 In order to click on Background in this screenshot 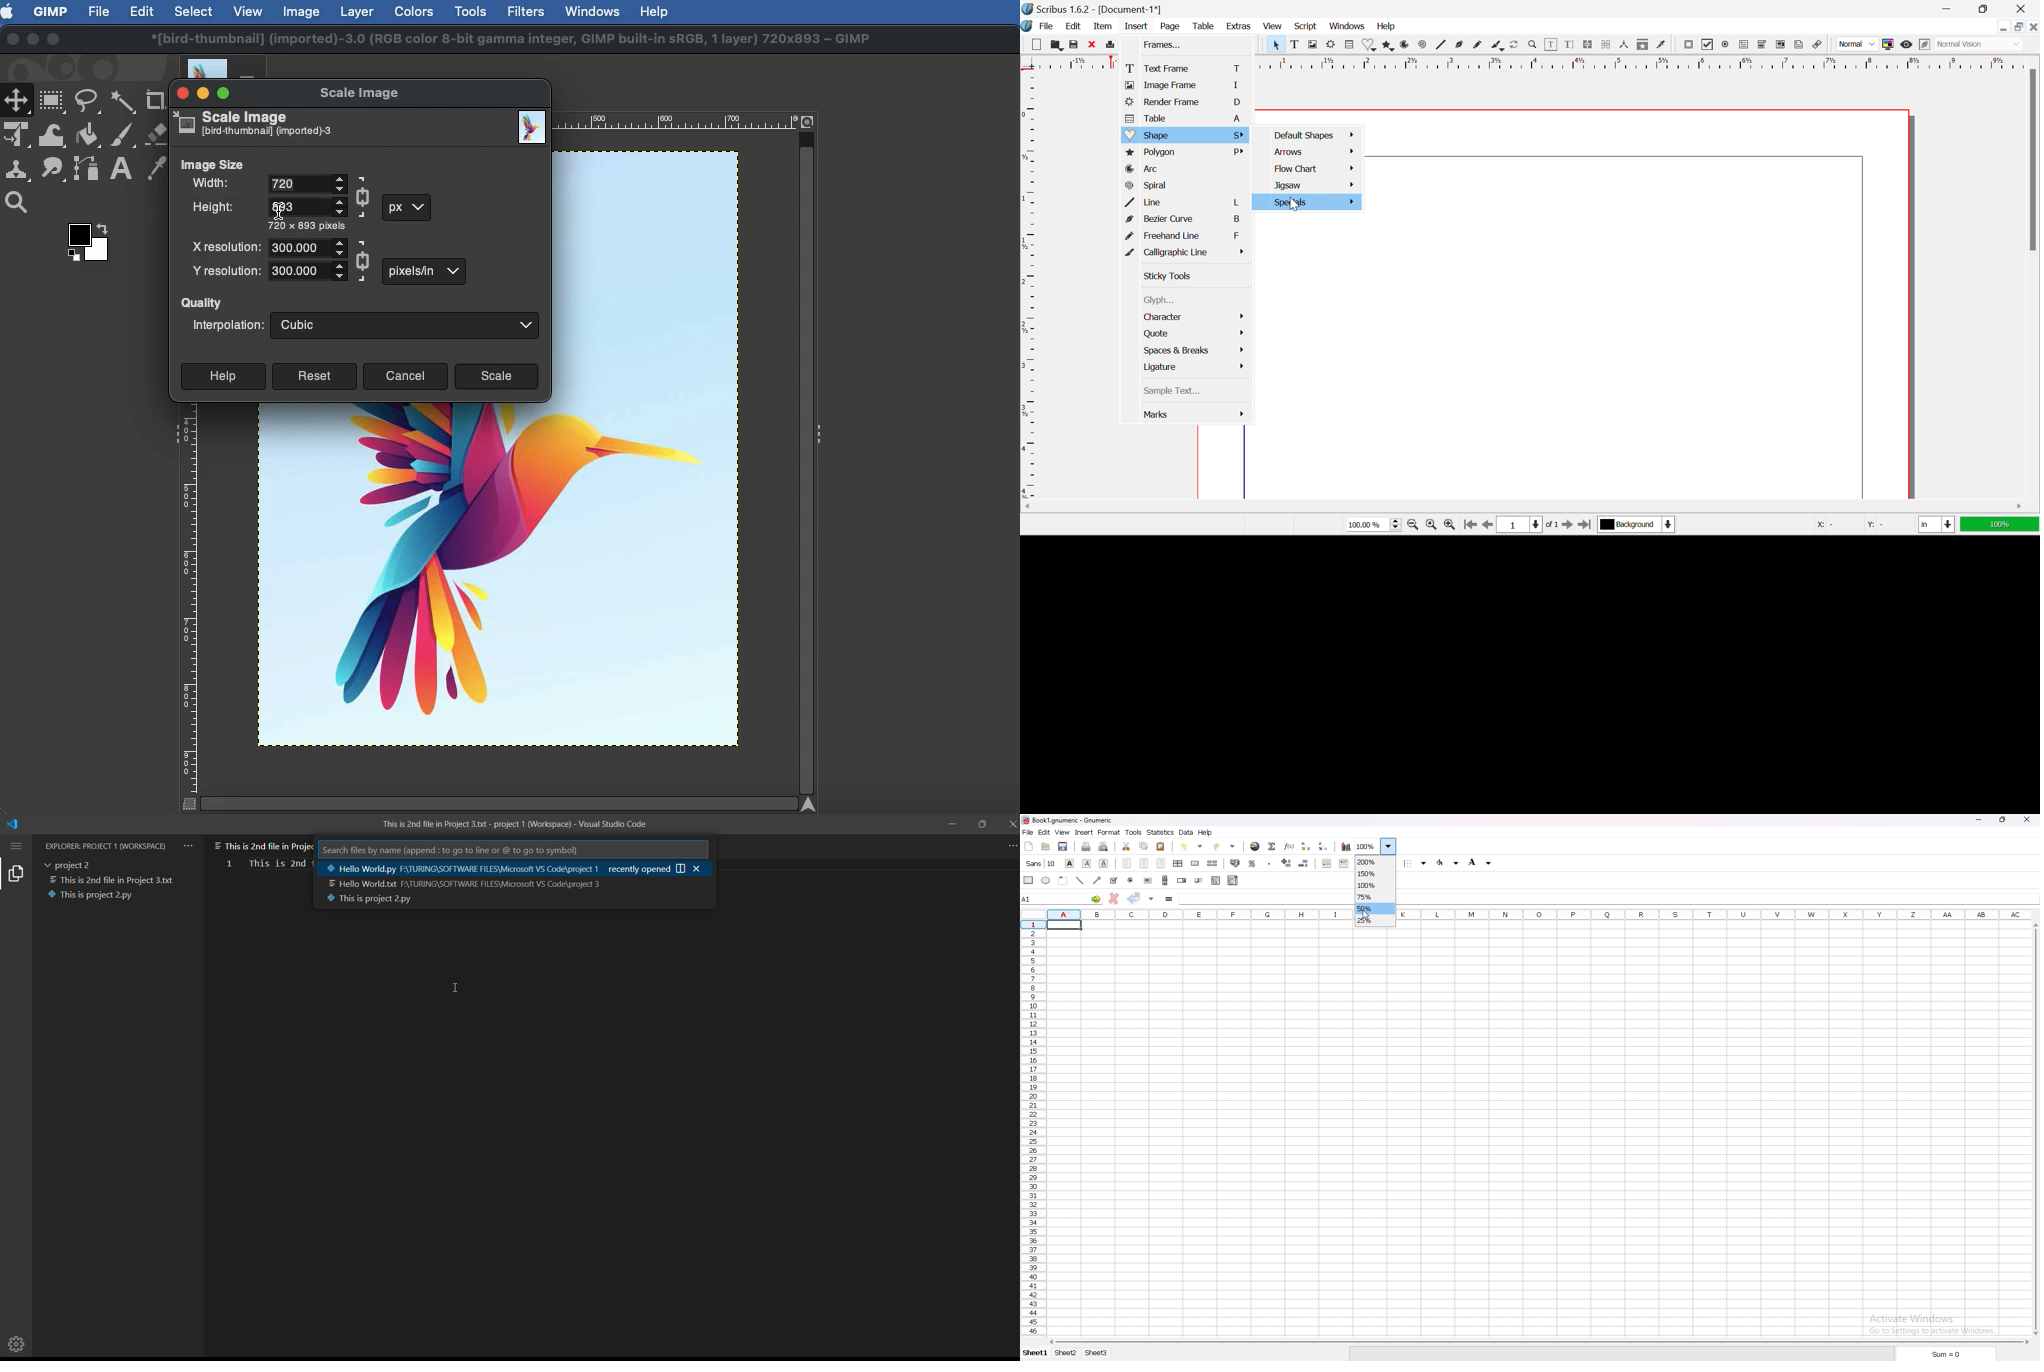, I will do `click(1638, 526)`.